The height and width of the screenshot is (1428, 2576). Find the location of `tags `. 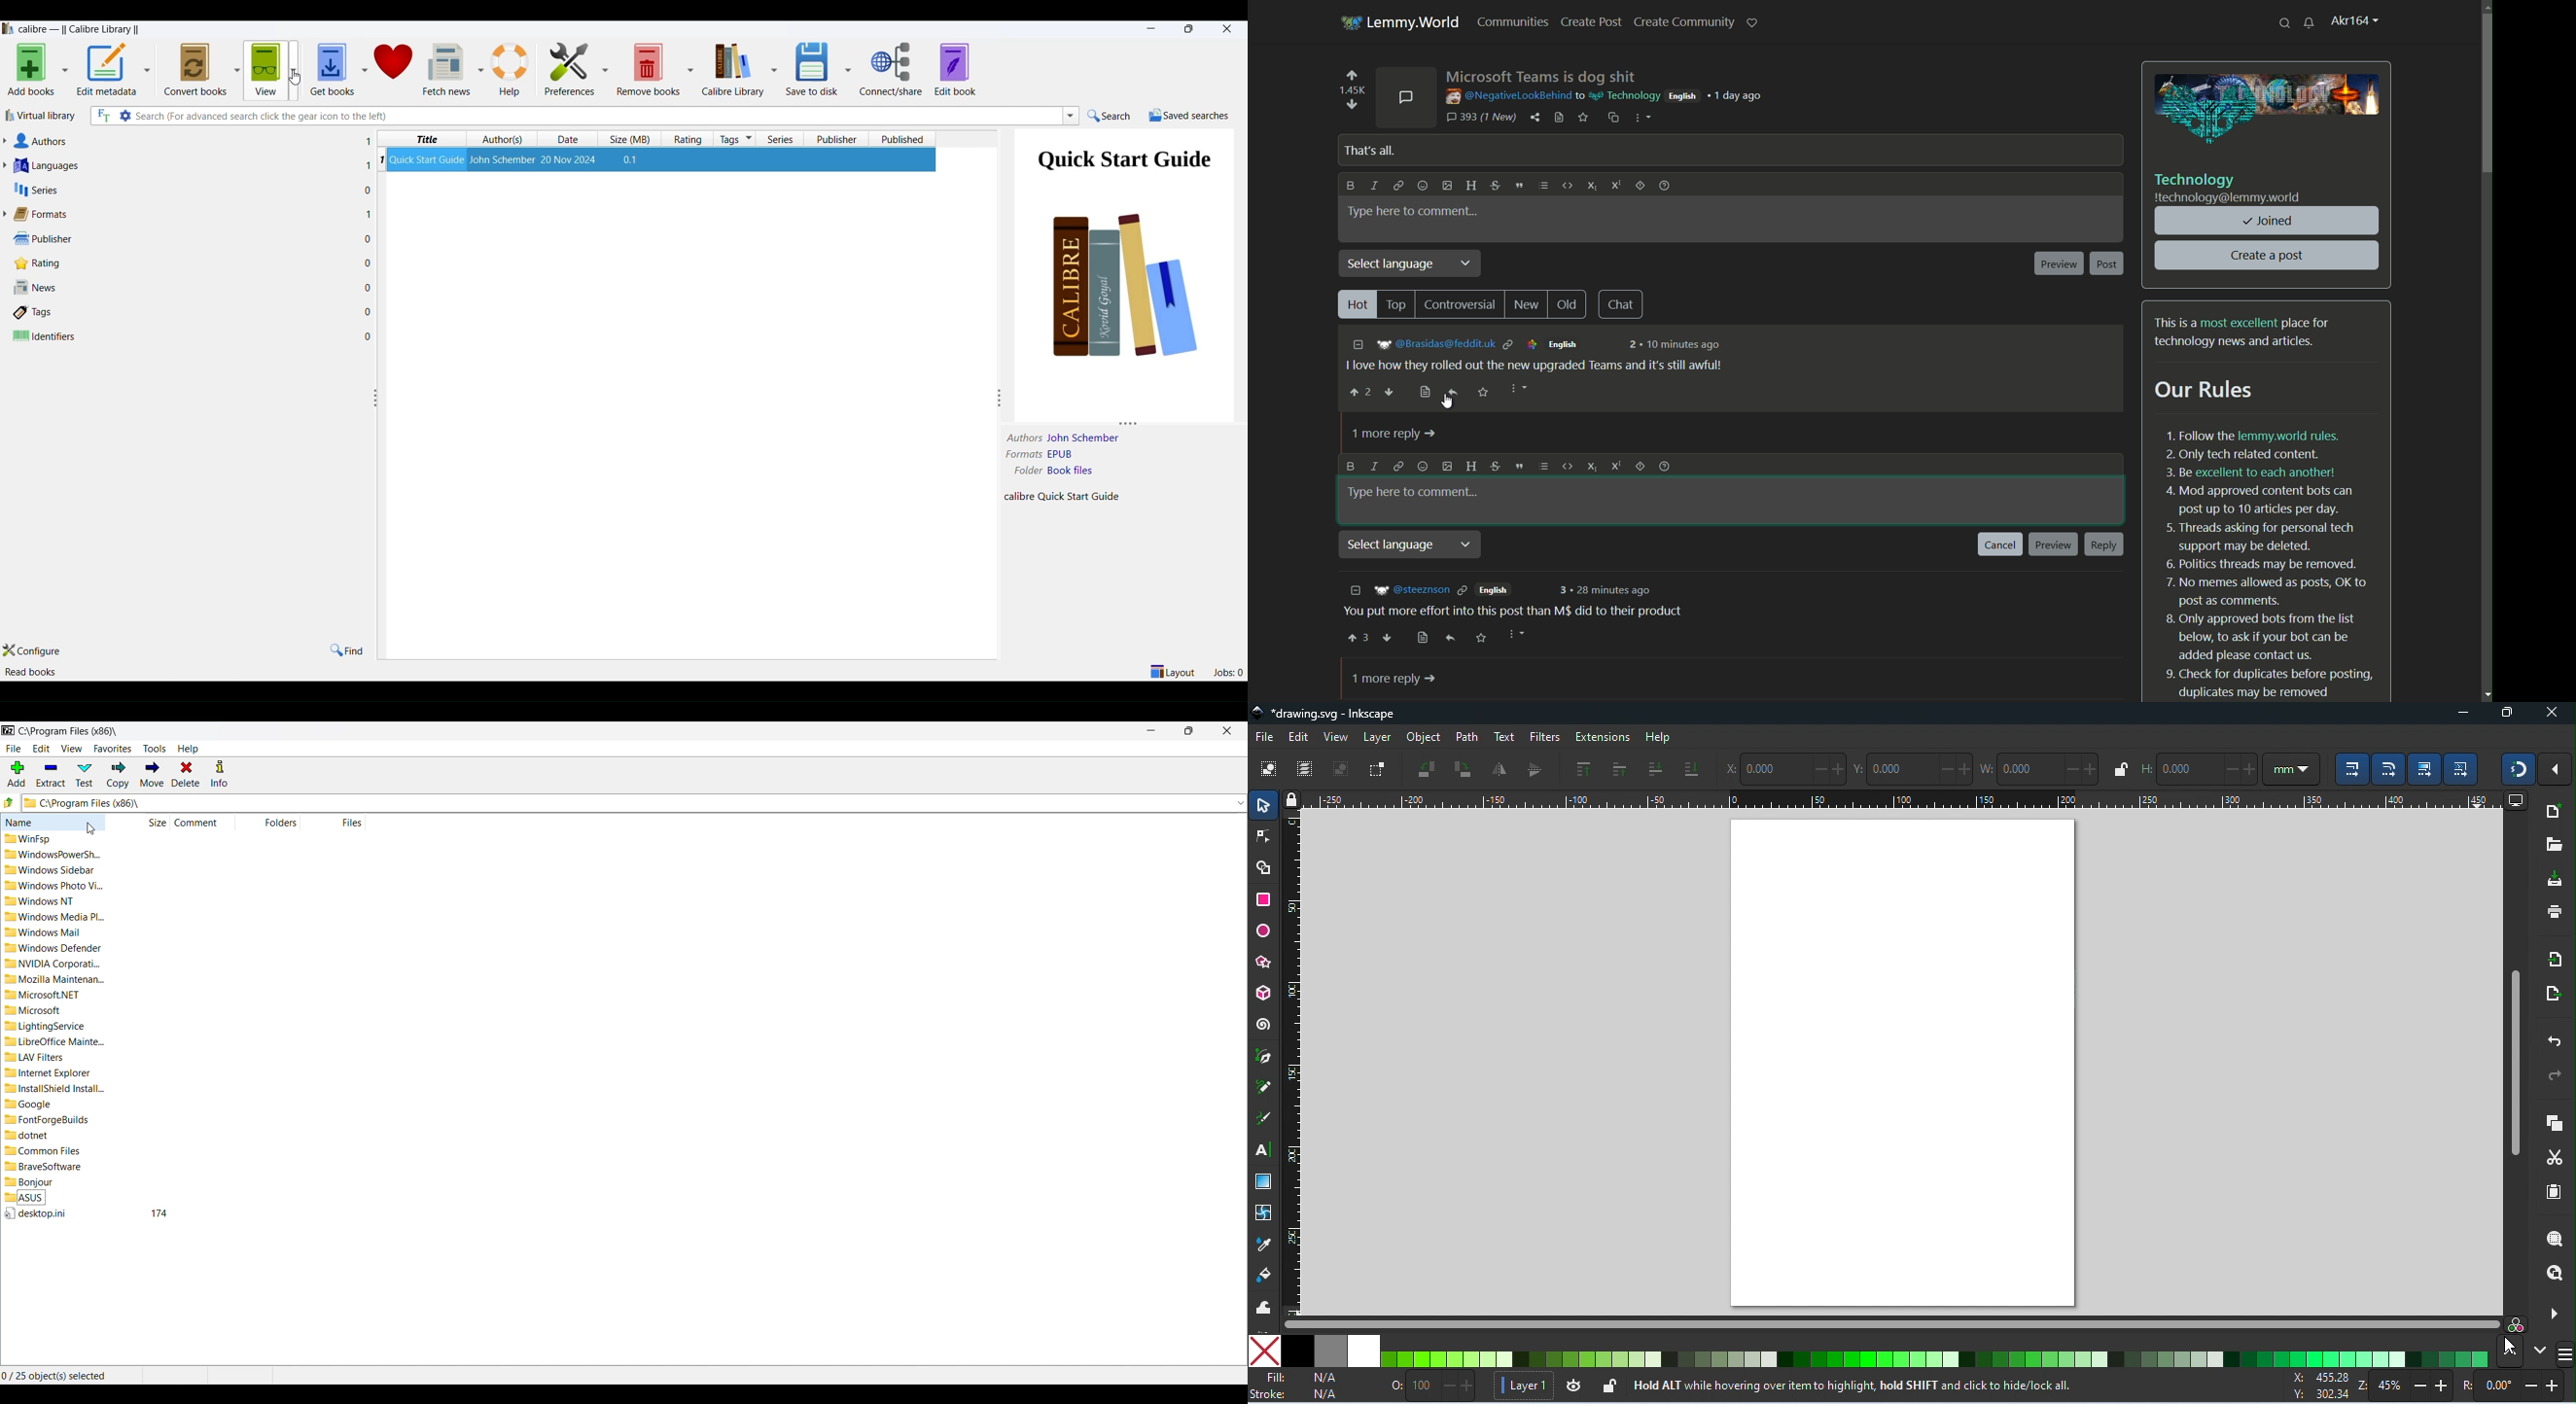

tags  is located at coordinates (196, 311).